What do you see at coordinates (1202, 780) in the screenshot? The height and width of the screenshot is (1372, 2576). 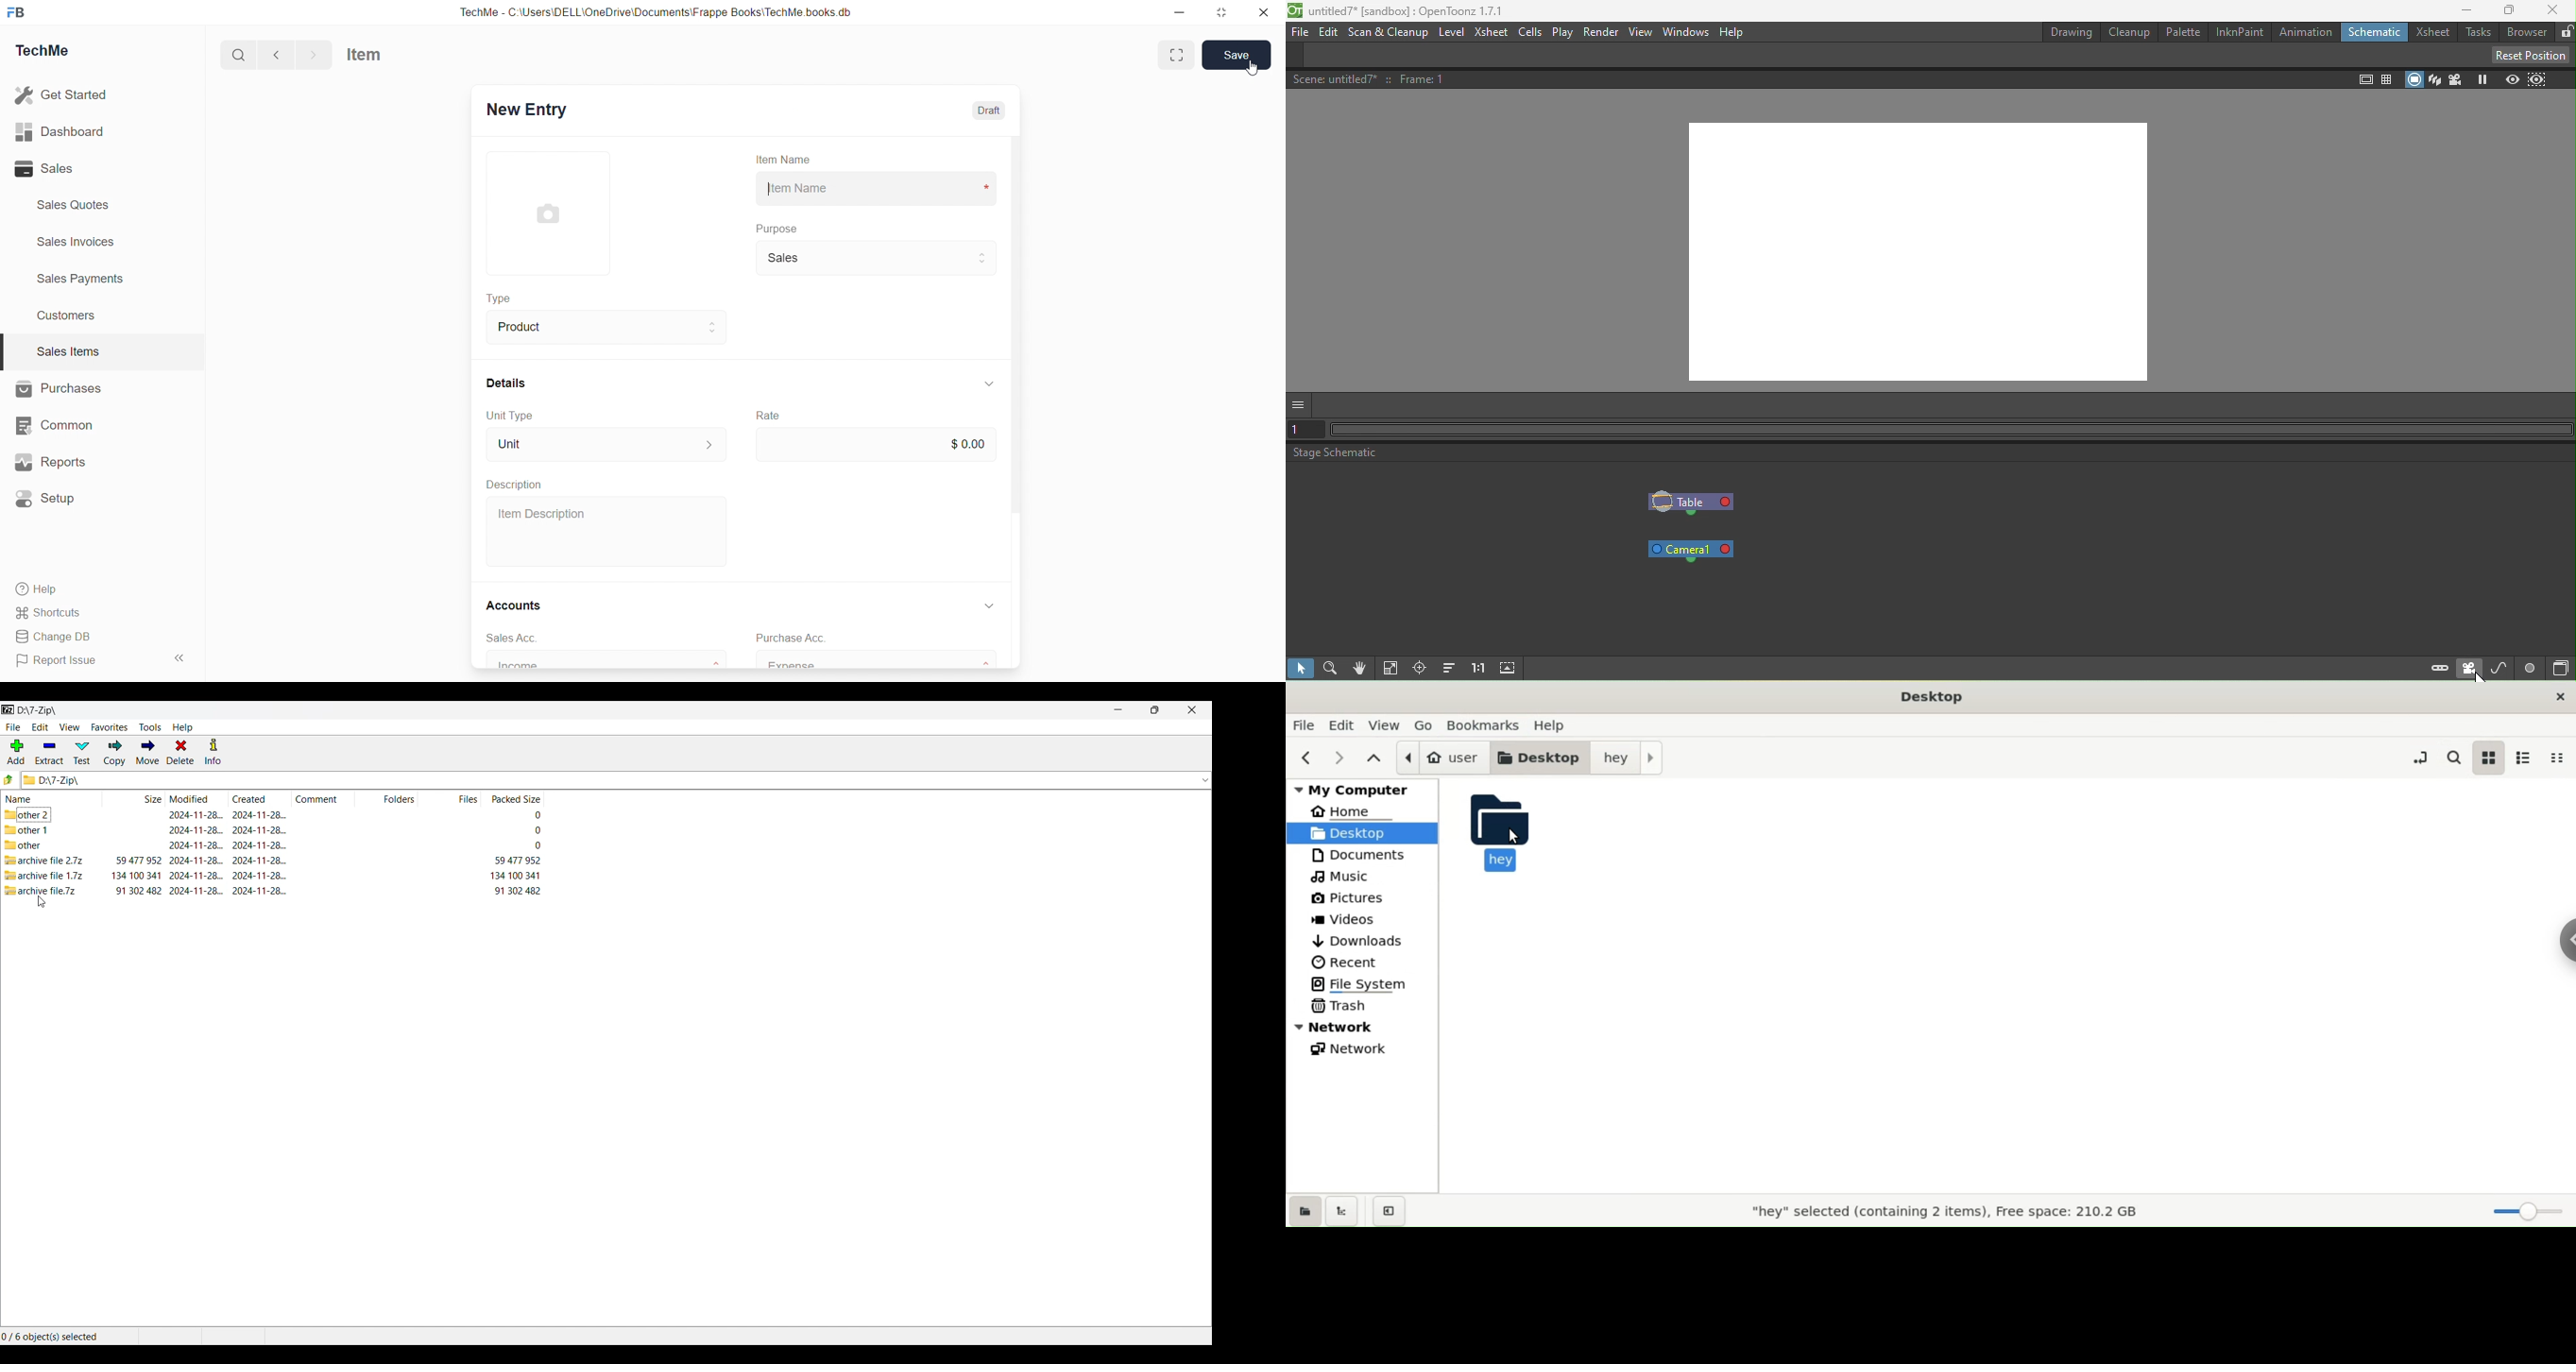 I see `dropdown` at bounding box center [1202, 780].